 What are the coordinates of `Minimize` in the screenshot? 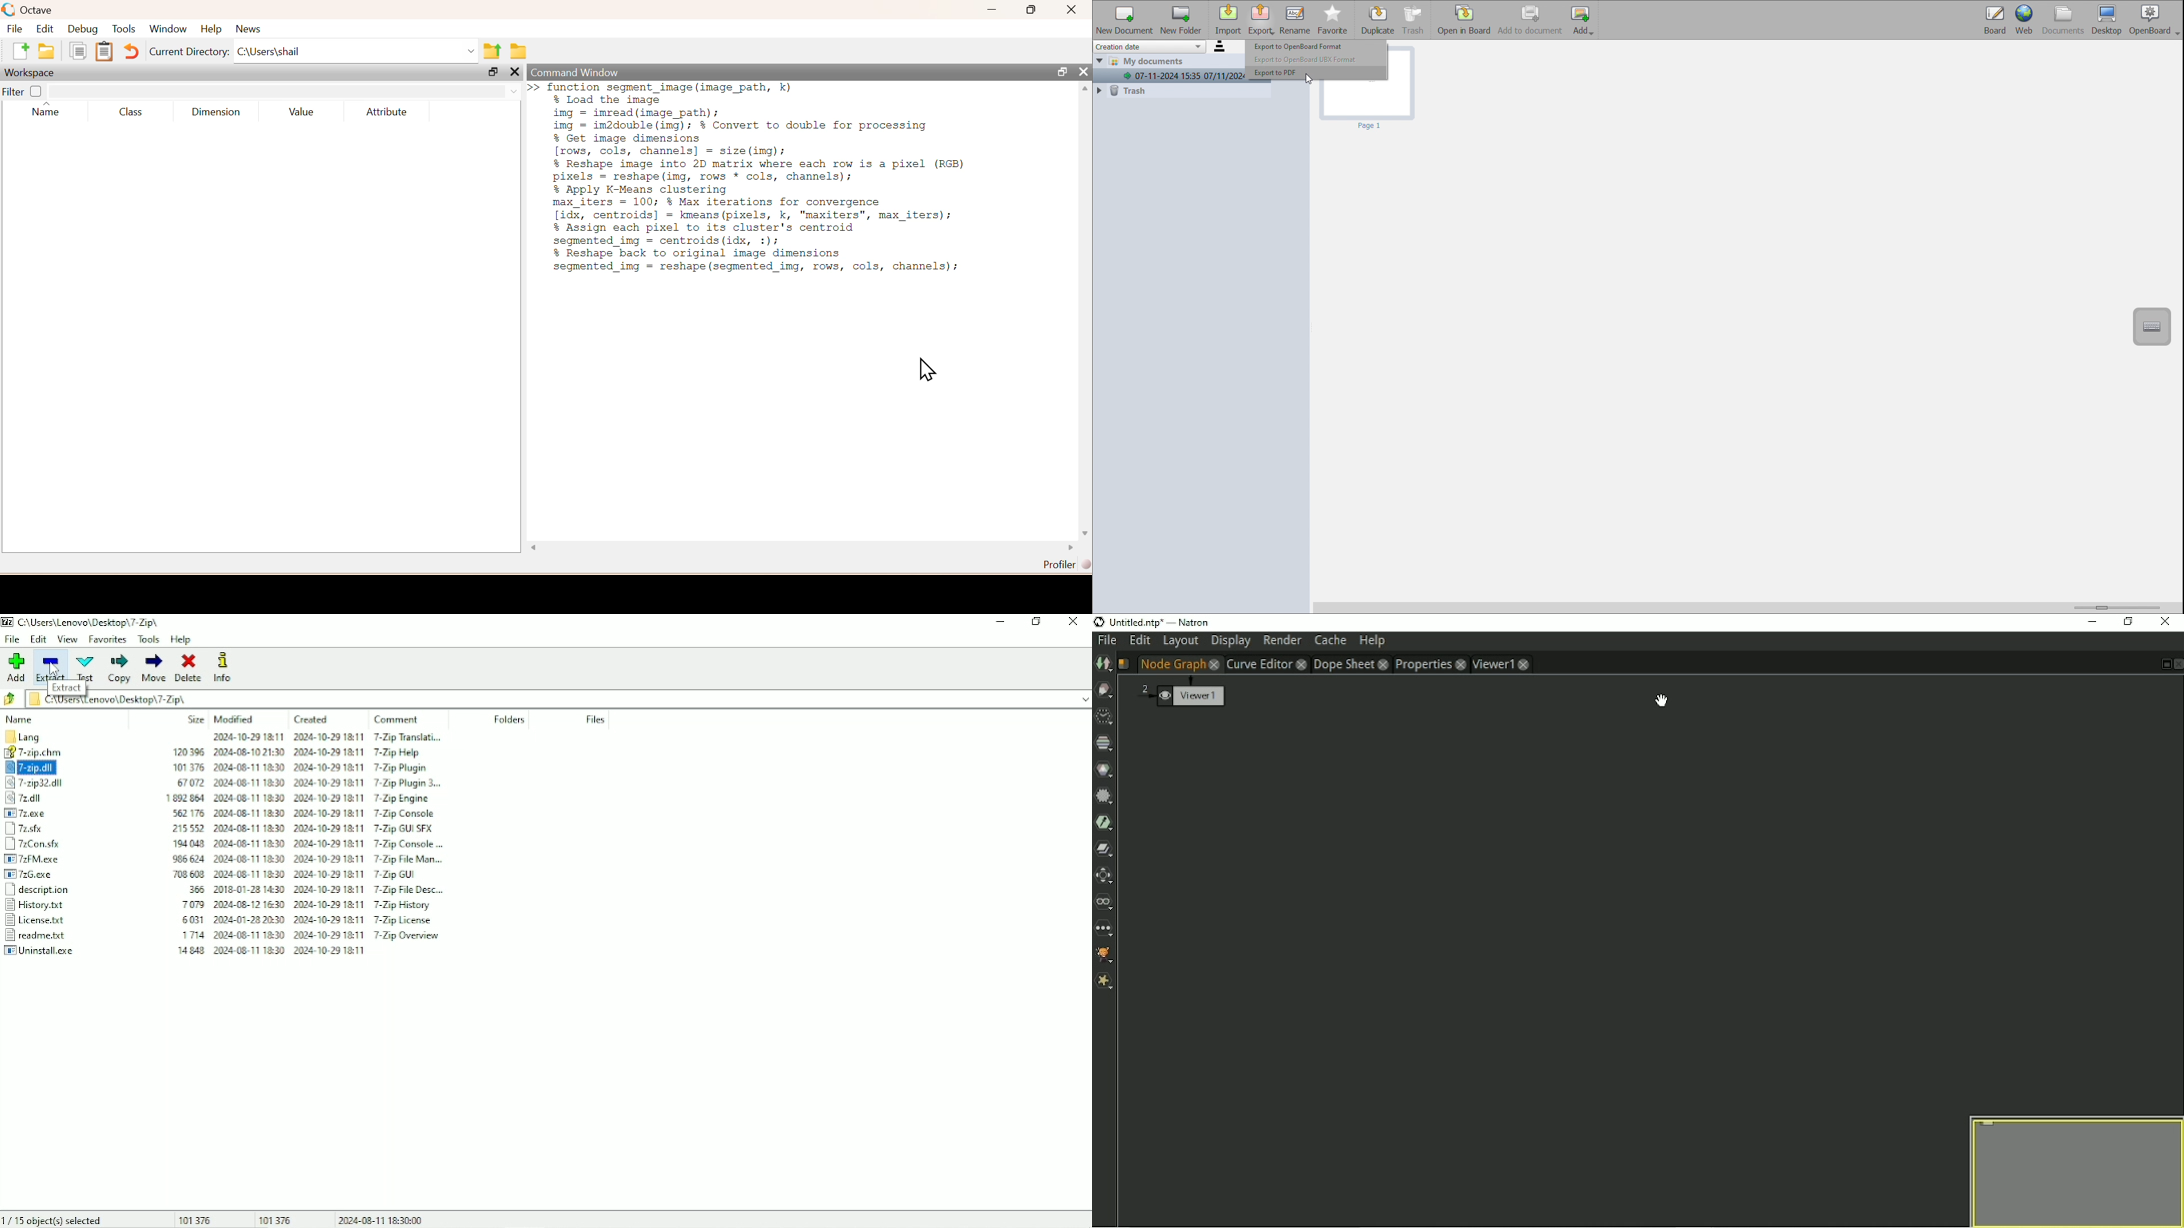 It's located at (1000, 621).